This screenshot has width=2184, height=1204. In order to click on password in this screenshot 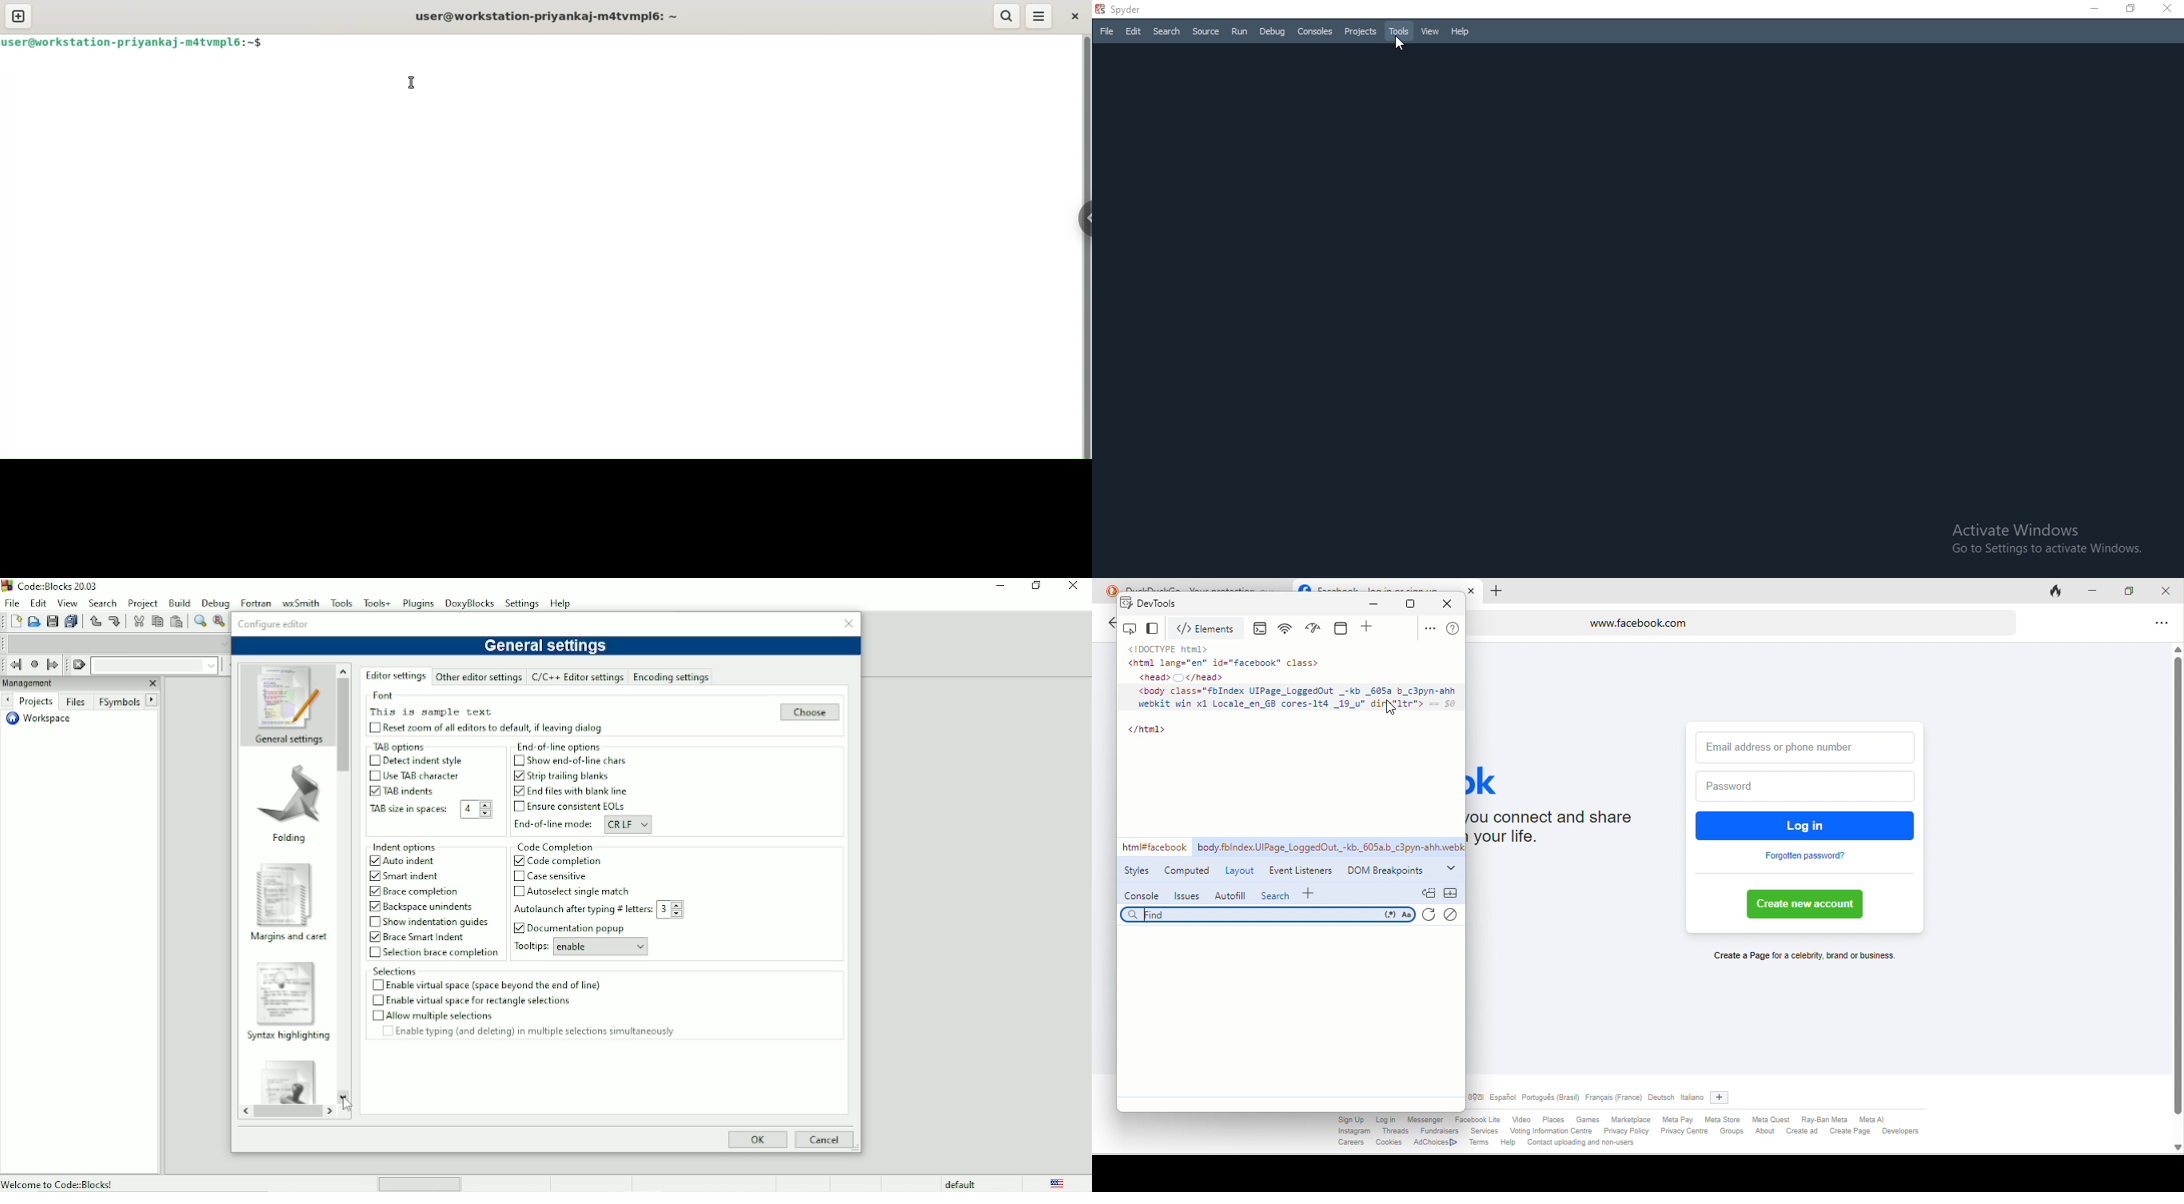, I will do `click(1802, 787)`.